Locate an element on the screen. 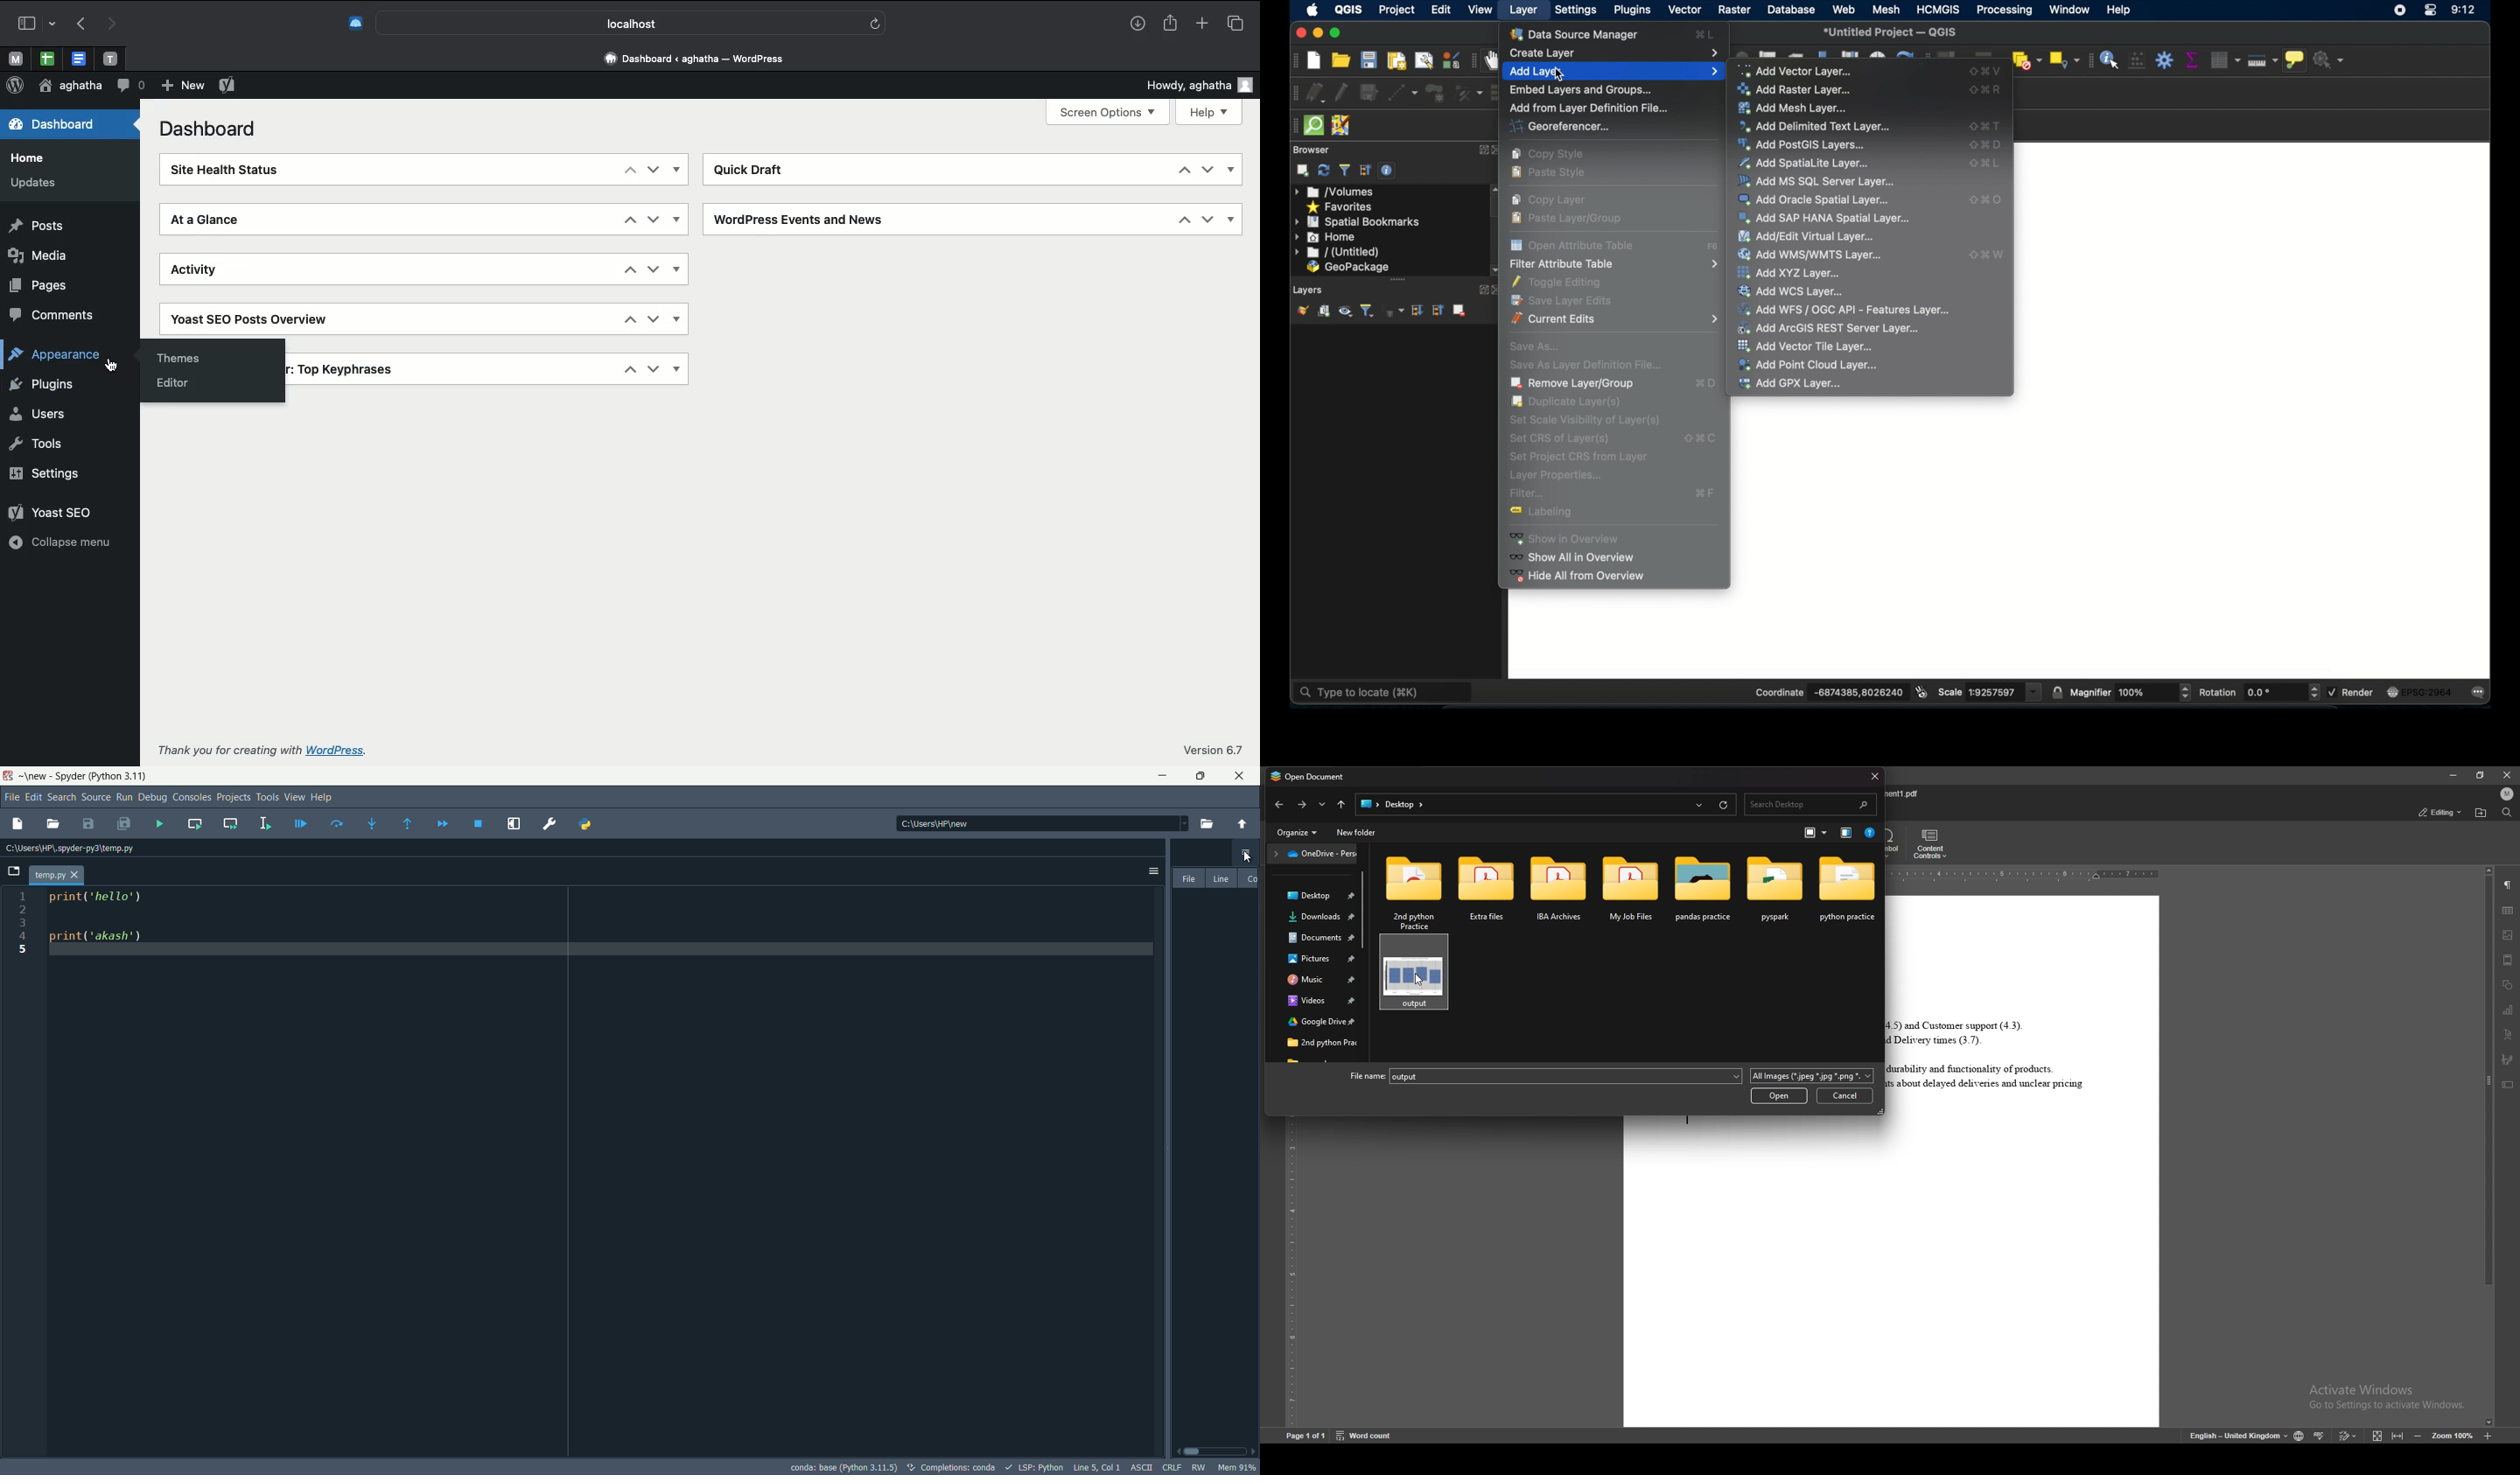 This screenshot has width=2520, height=1484. folder is located at coordinates (1847, 889).